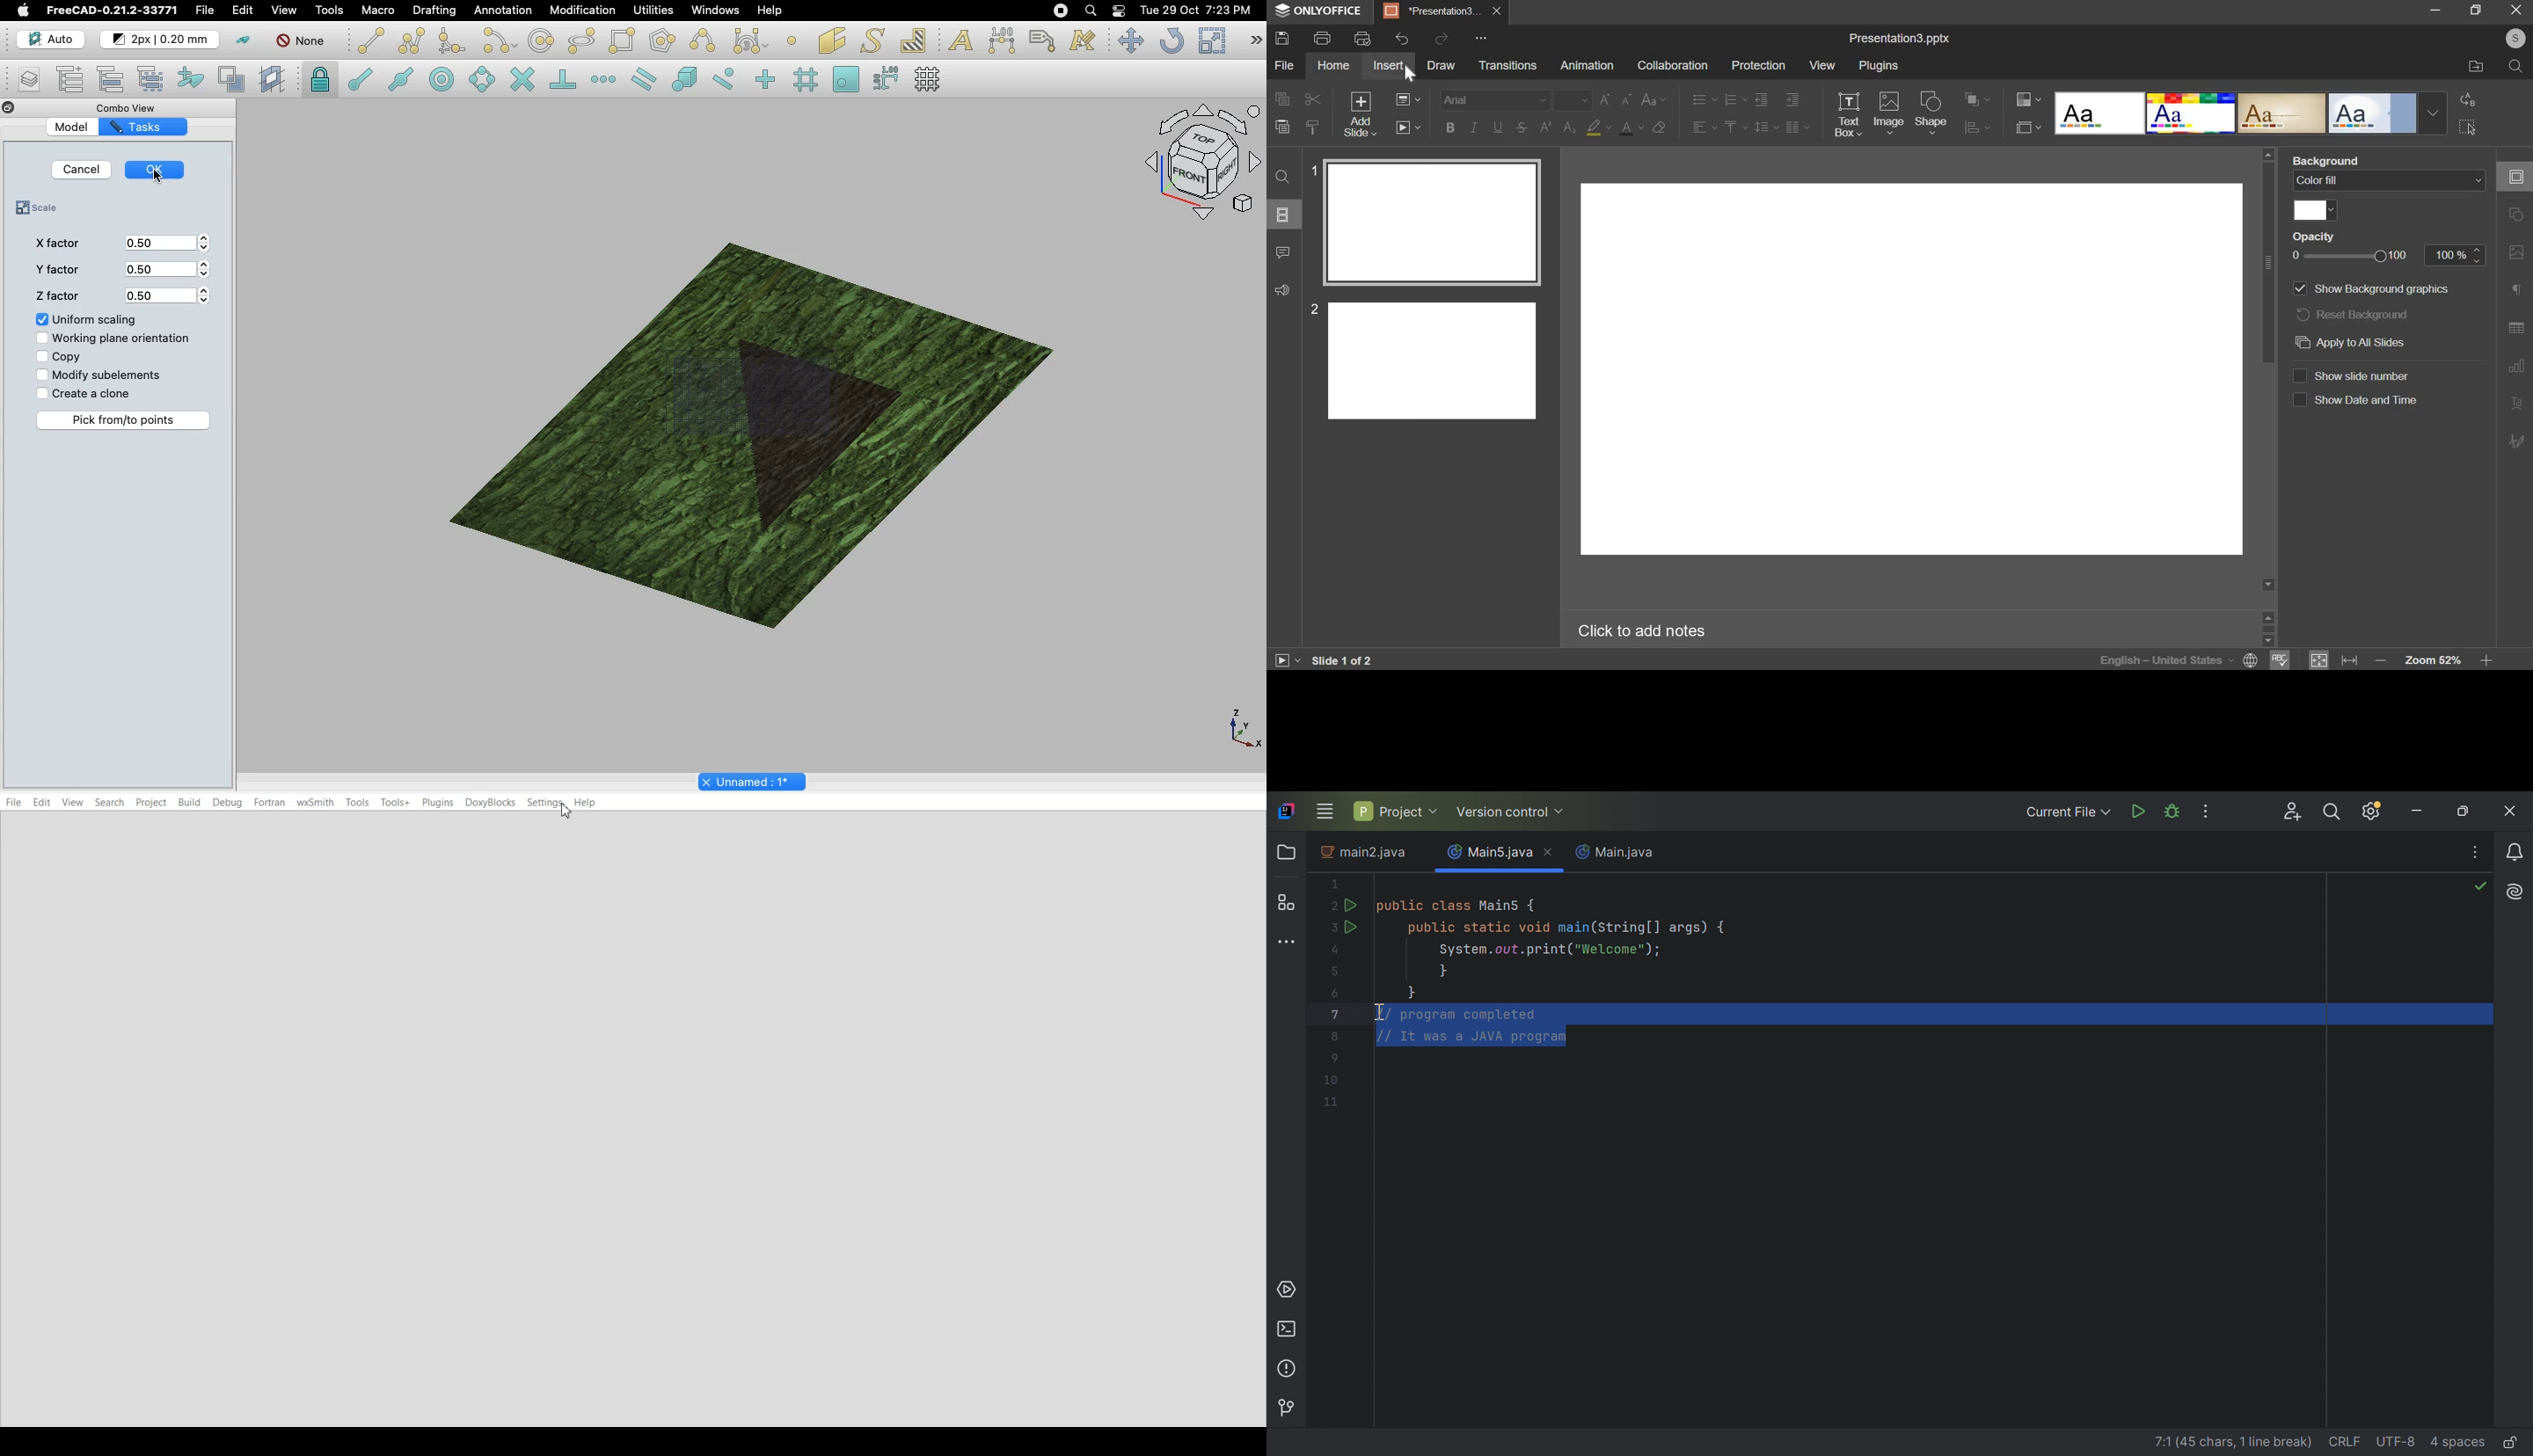 This screenshot has width=2548, height=1456. What do you see at coordinates (752, 781) in the screenshot?
I see `Project name` at bounding box center [752, 781].